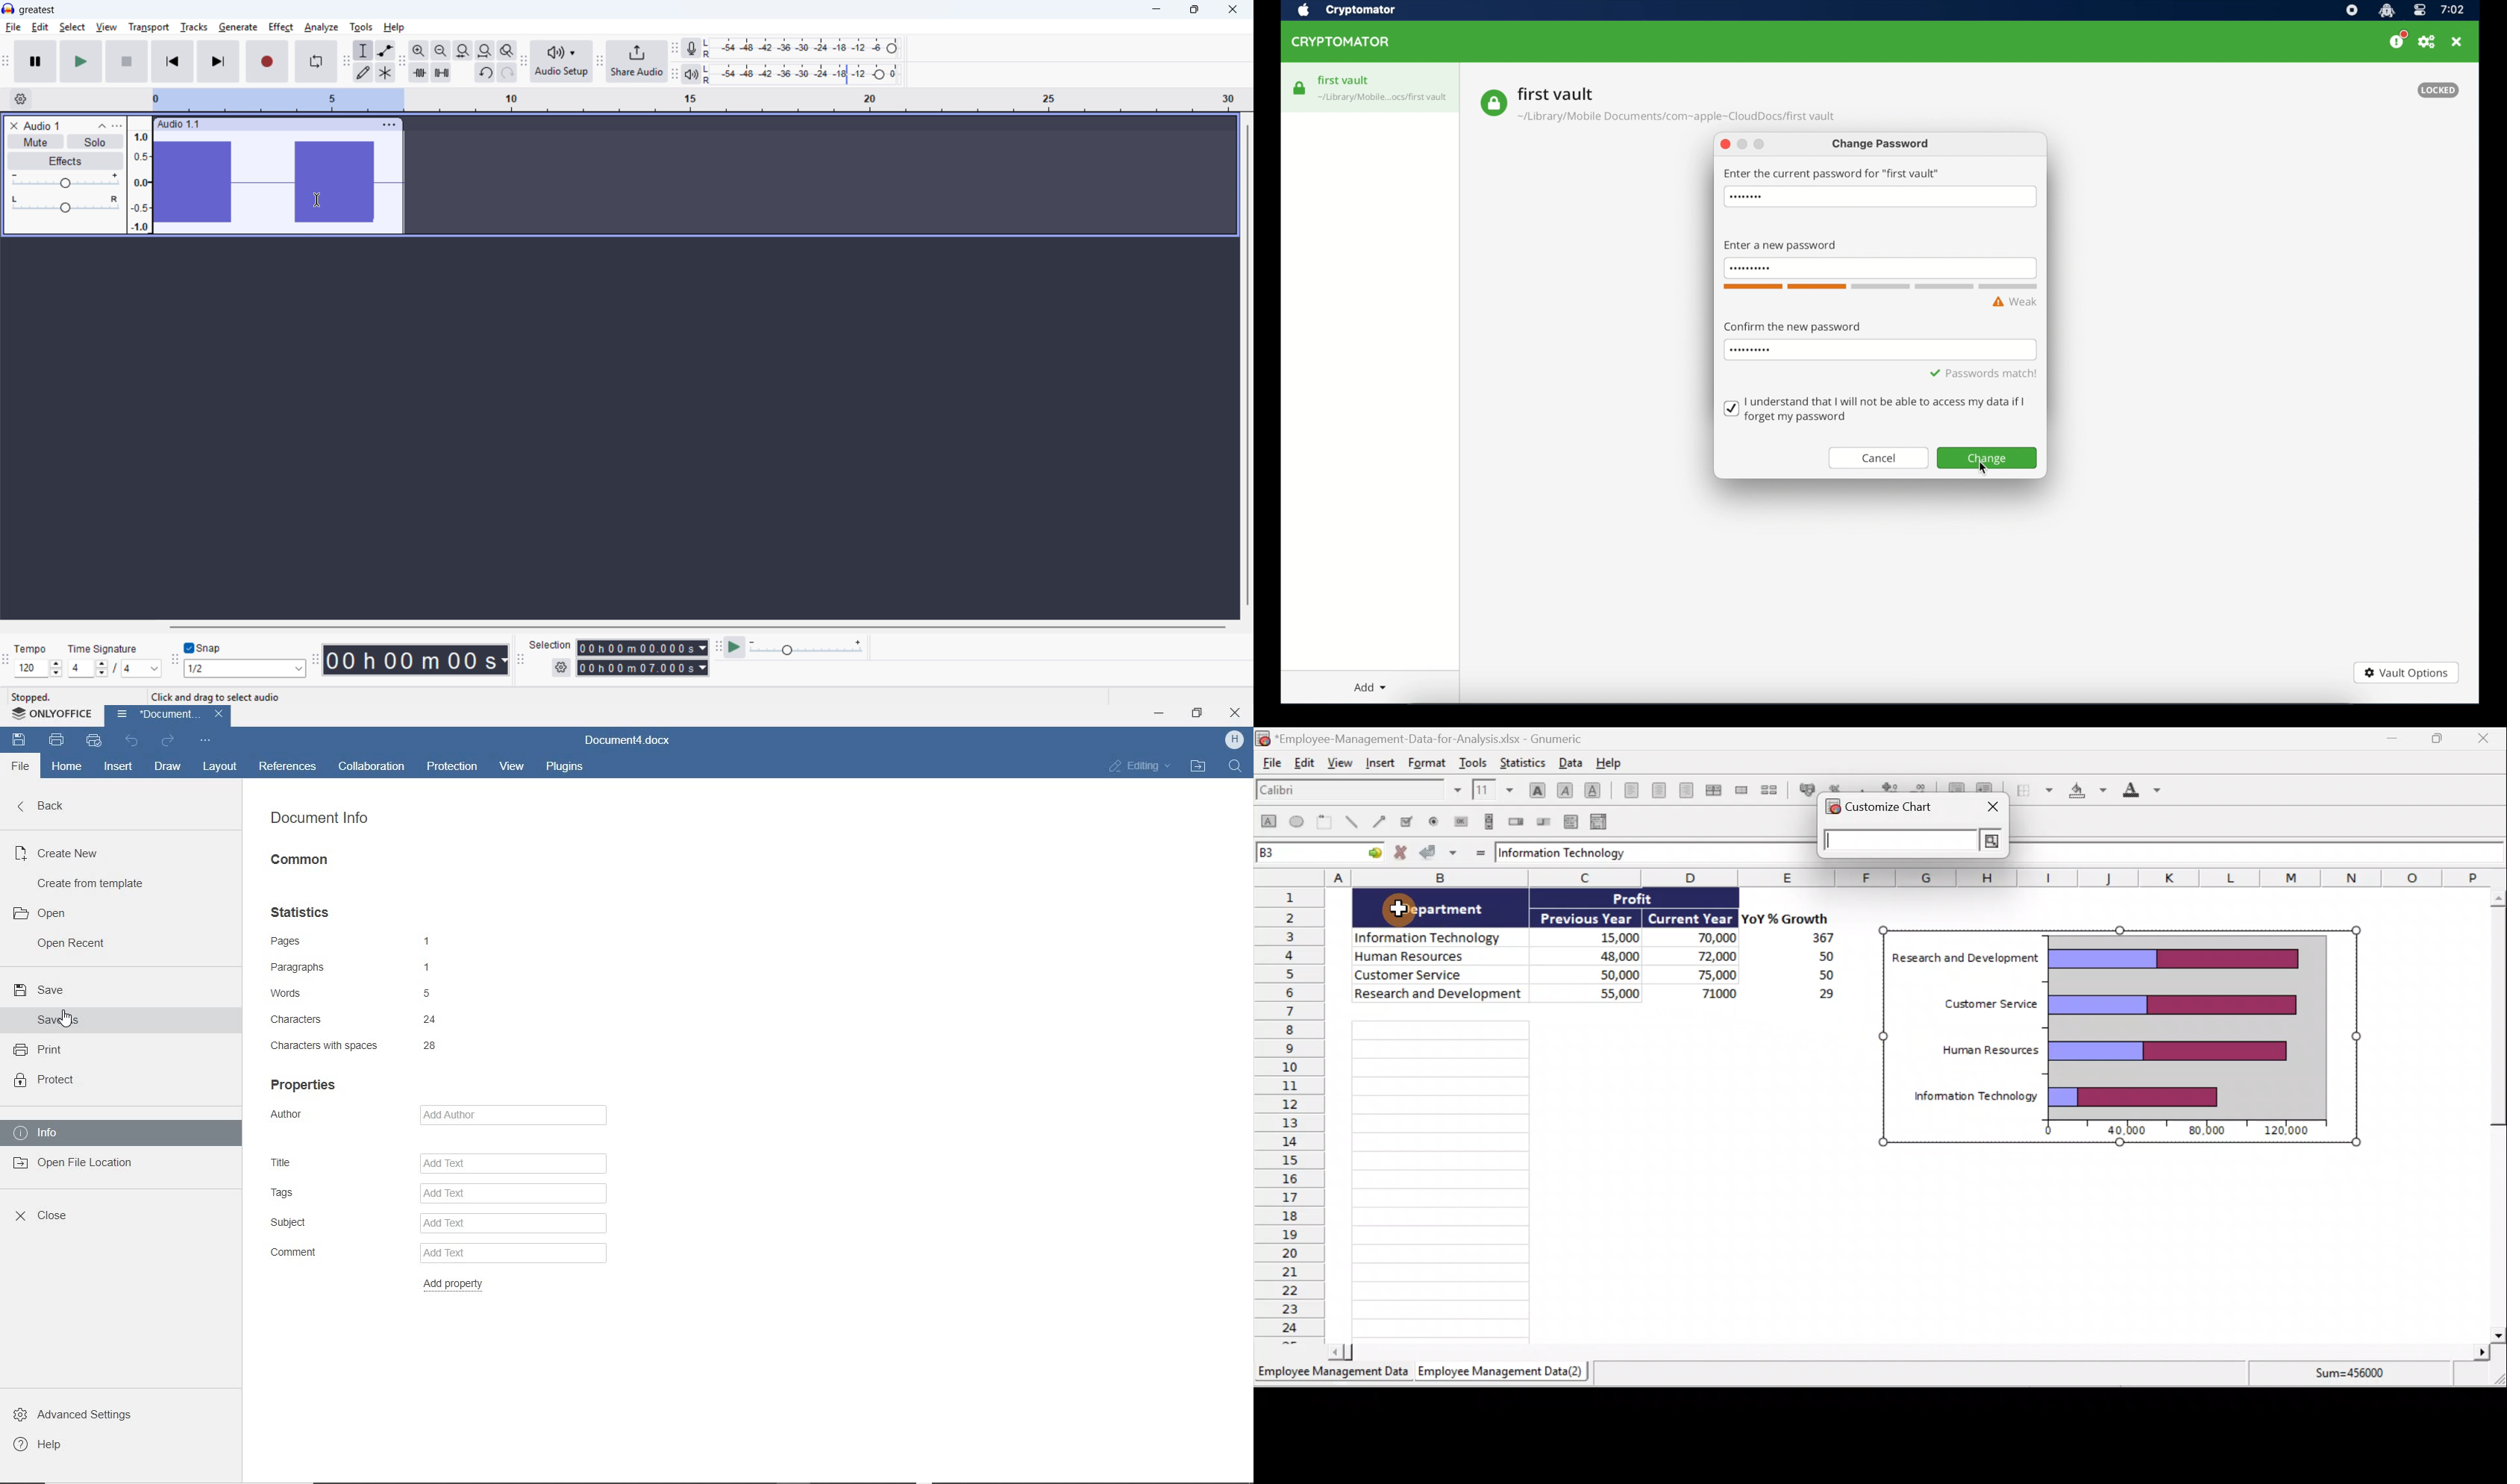  I want to click on paragraphs 1, so click(356, 968).